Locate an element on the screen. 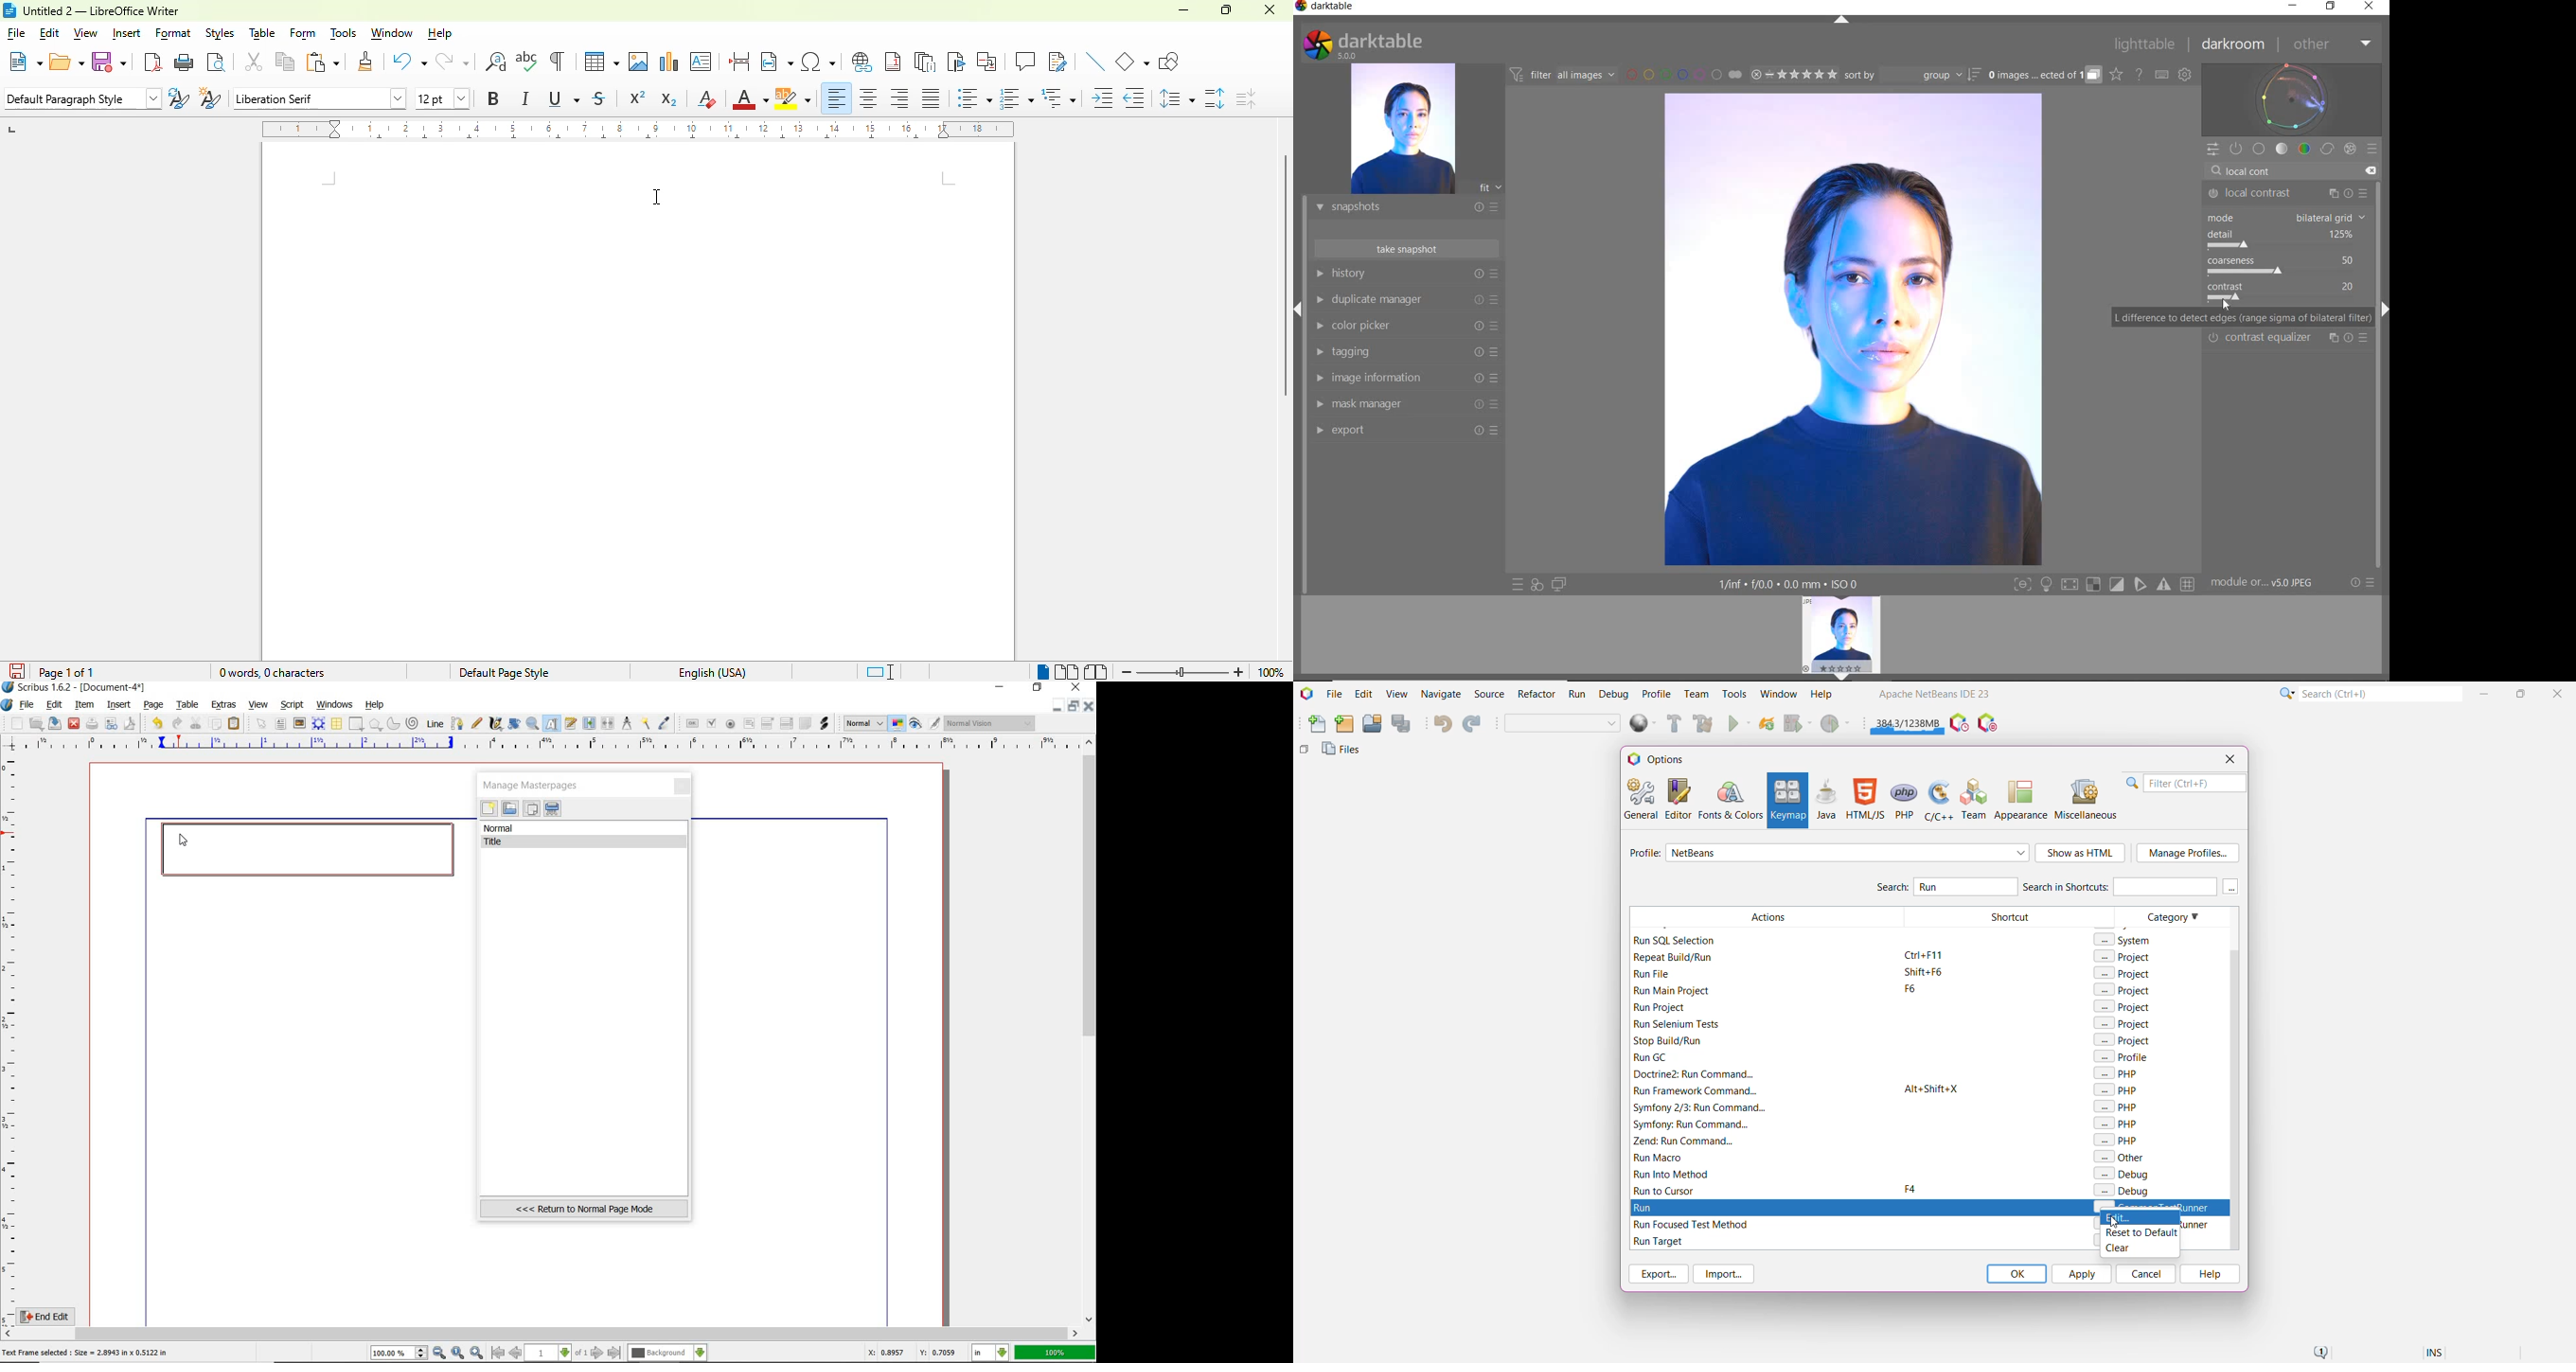  Edit is located at coordinates (1363, 695).